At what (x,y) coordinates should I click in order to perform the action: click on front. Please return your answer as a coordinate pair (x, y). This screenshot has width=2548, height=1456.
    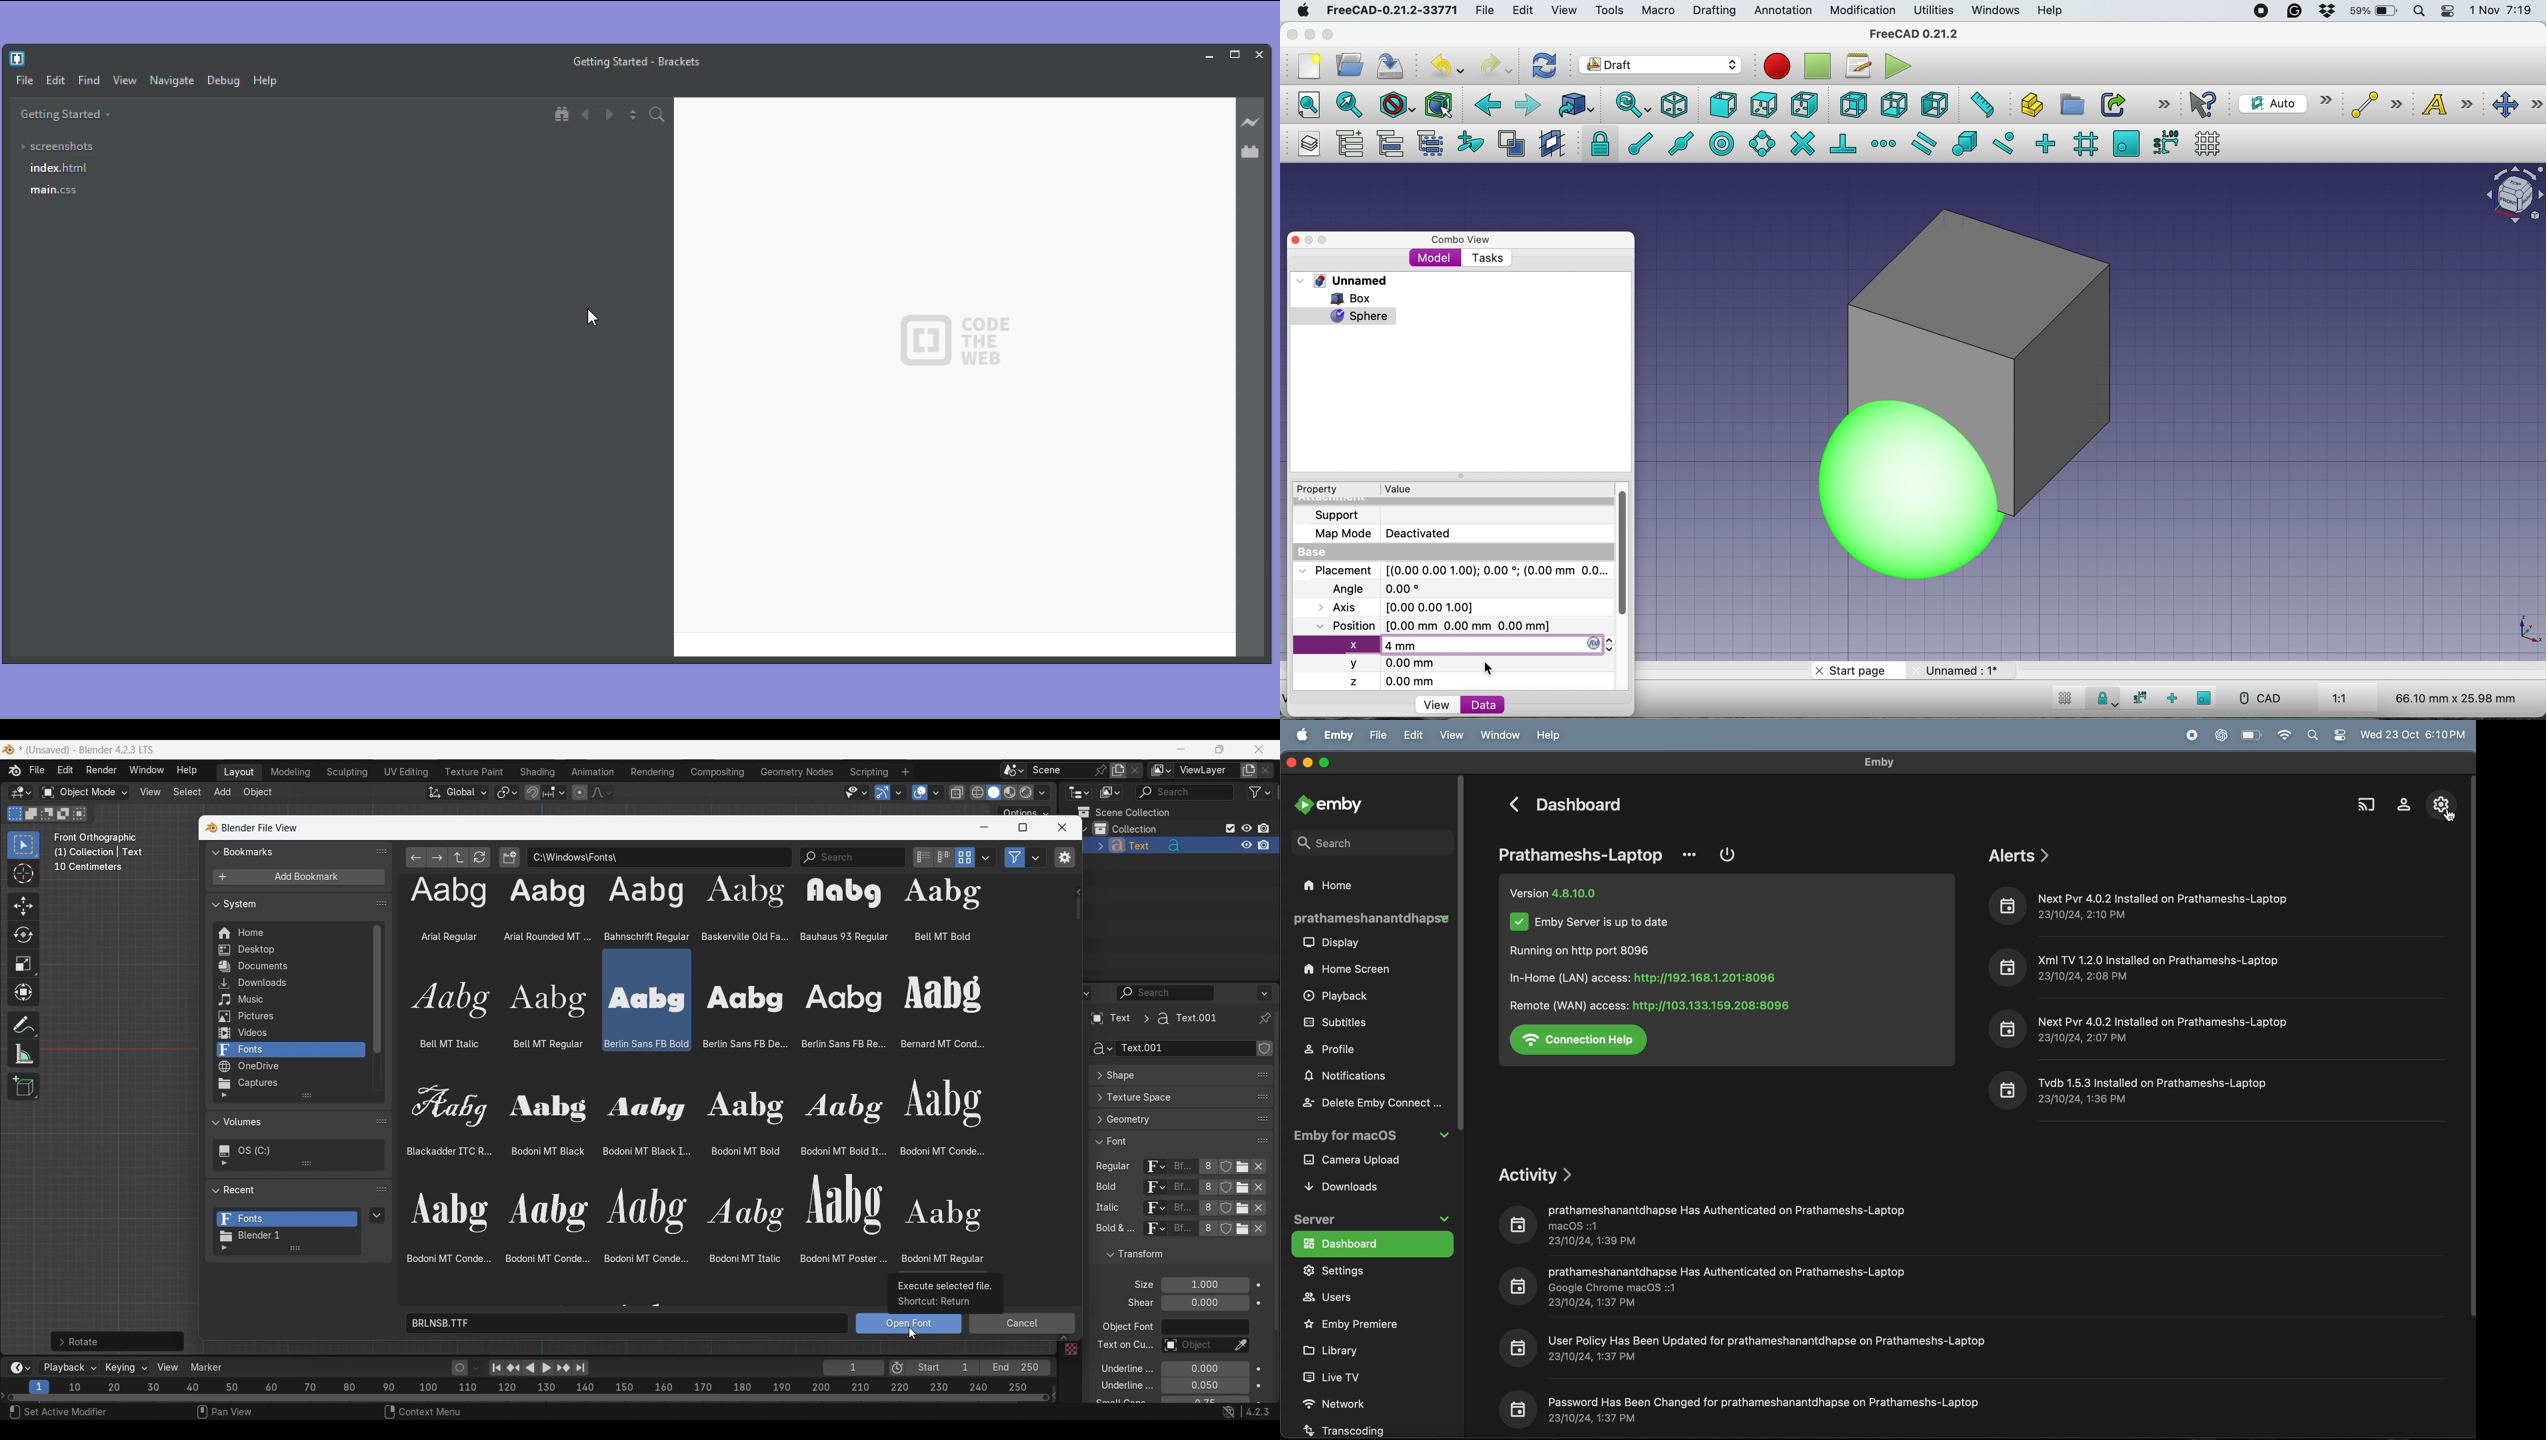
    Looking at the image, I should click on (1724, 107).